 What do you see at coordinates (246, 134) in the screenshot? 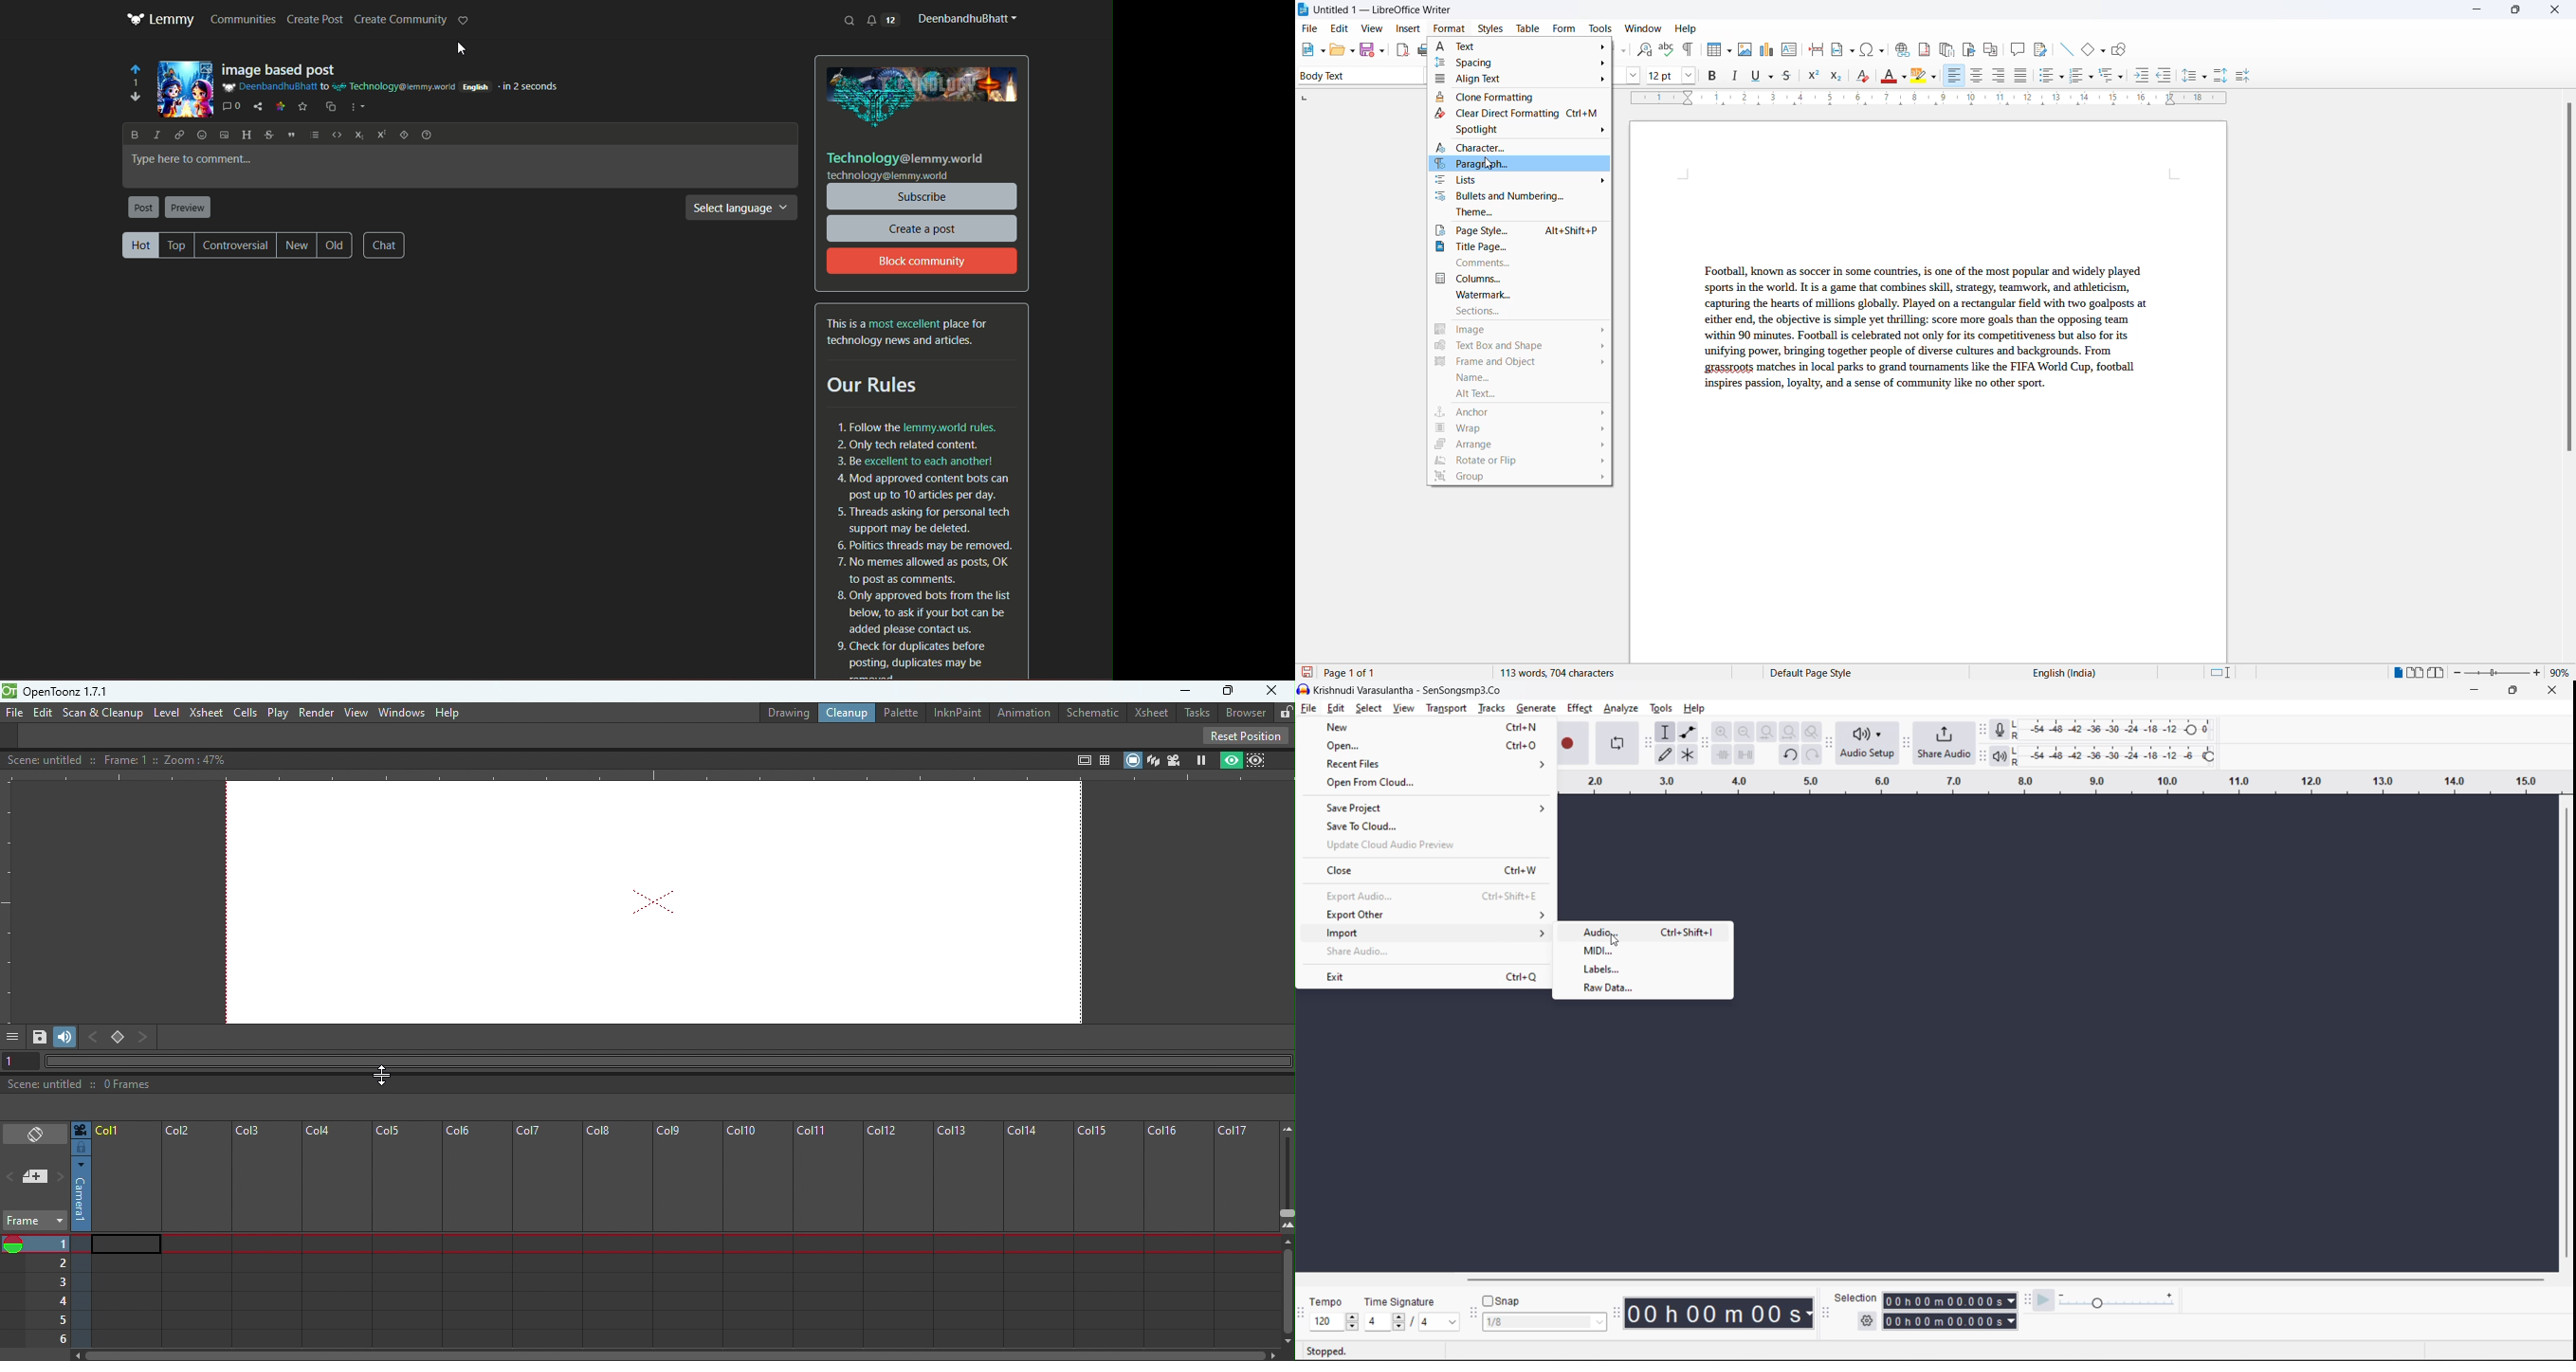
I see `Header` at bounding box center [246, 134].